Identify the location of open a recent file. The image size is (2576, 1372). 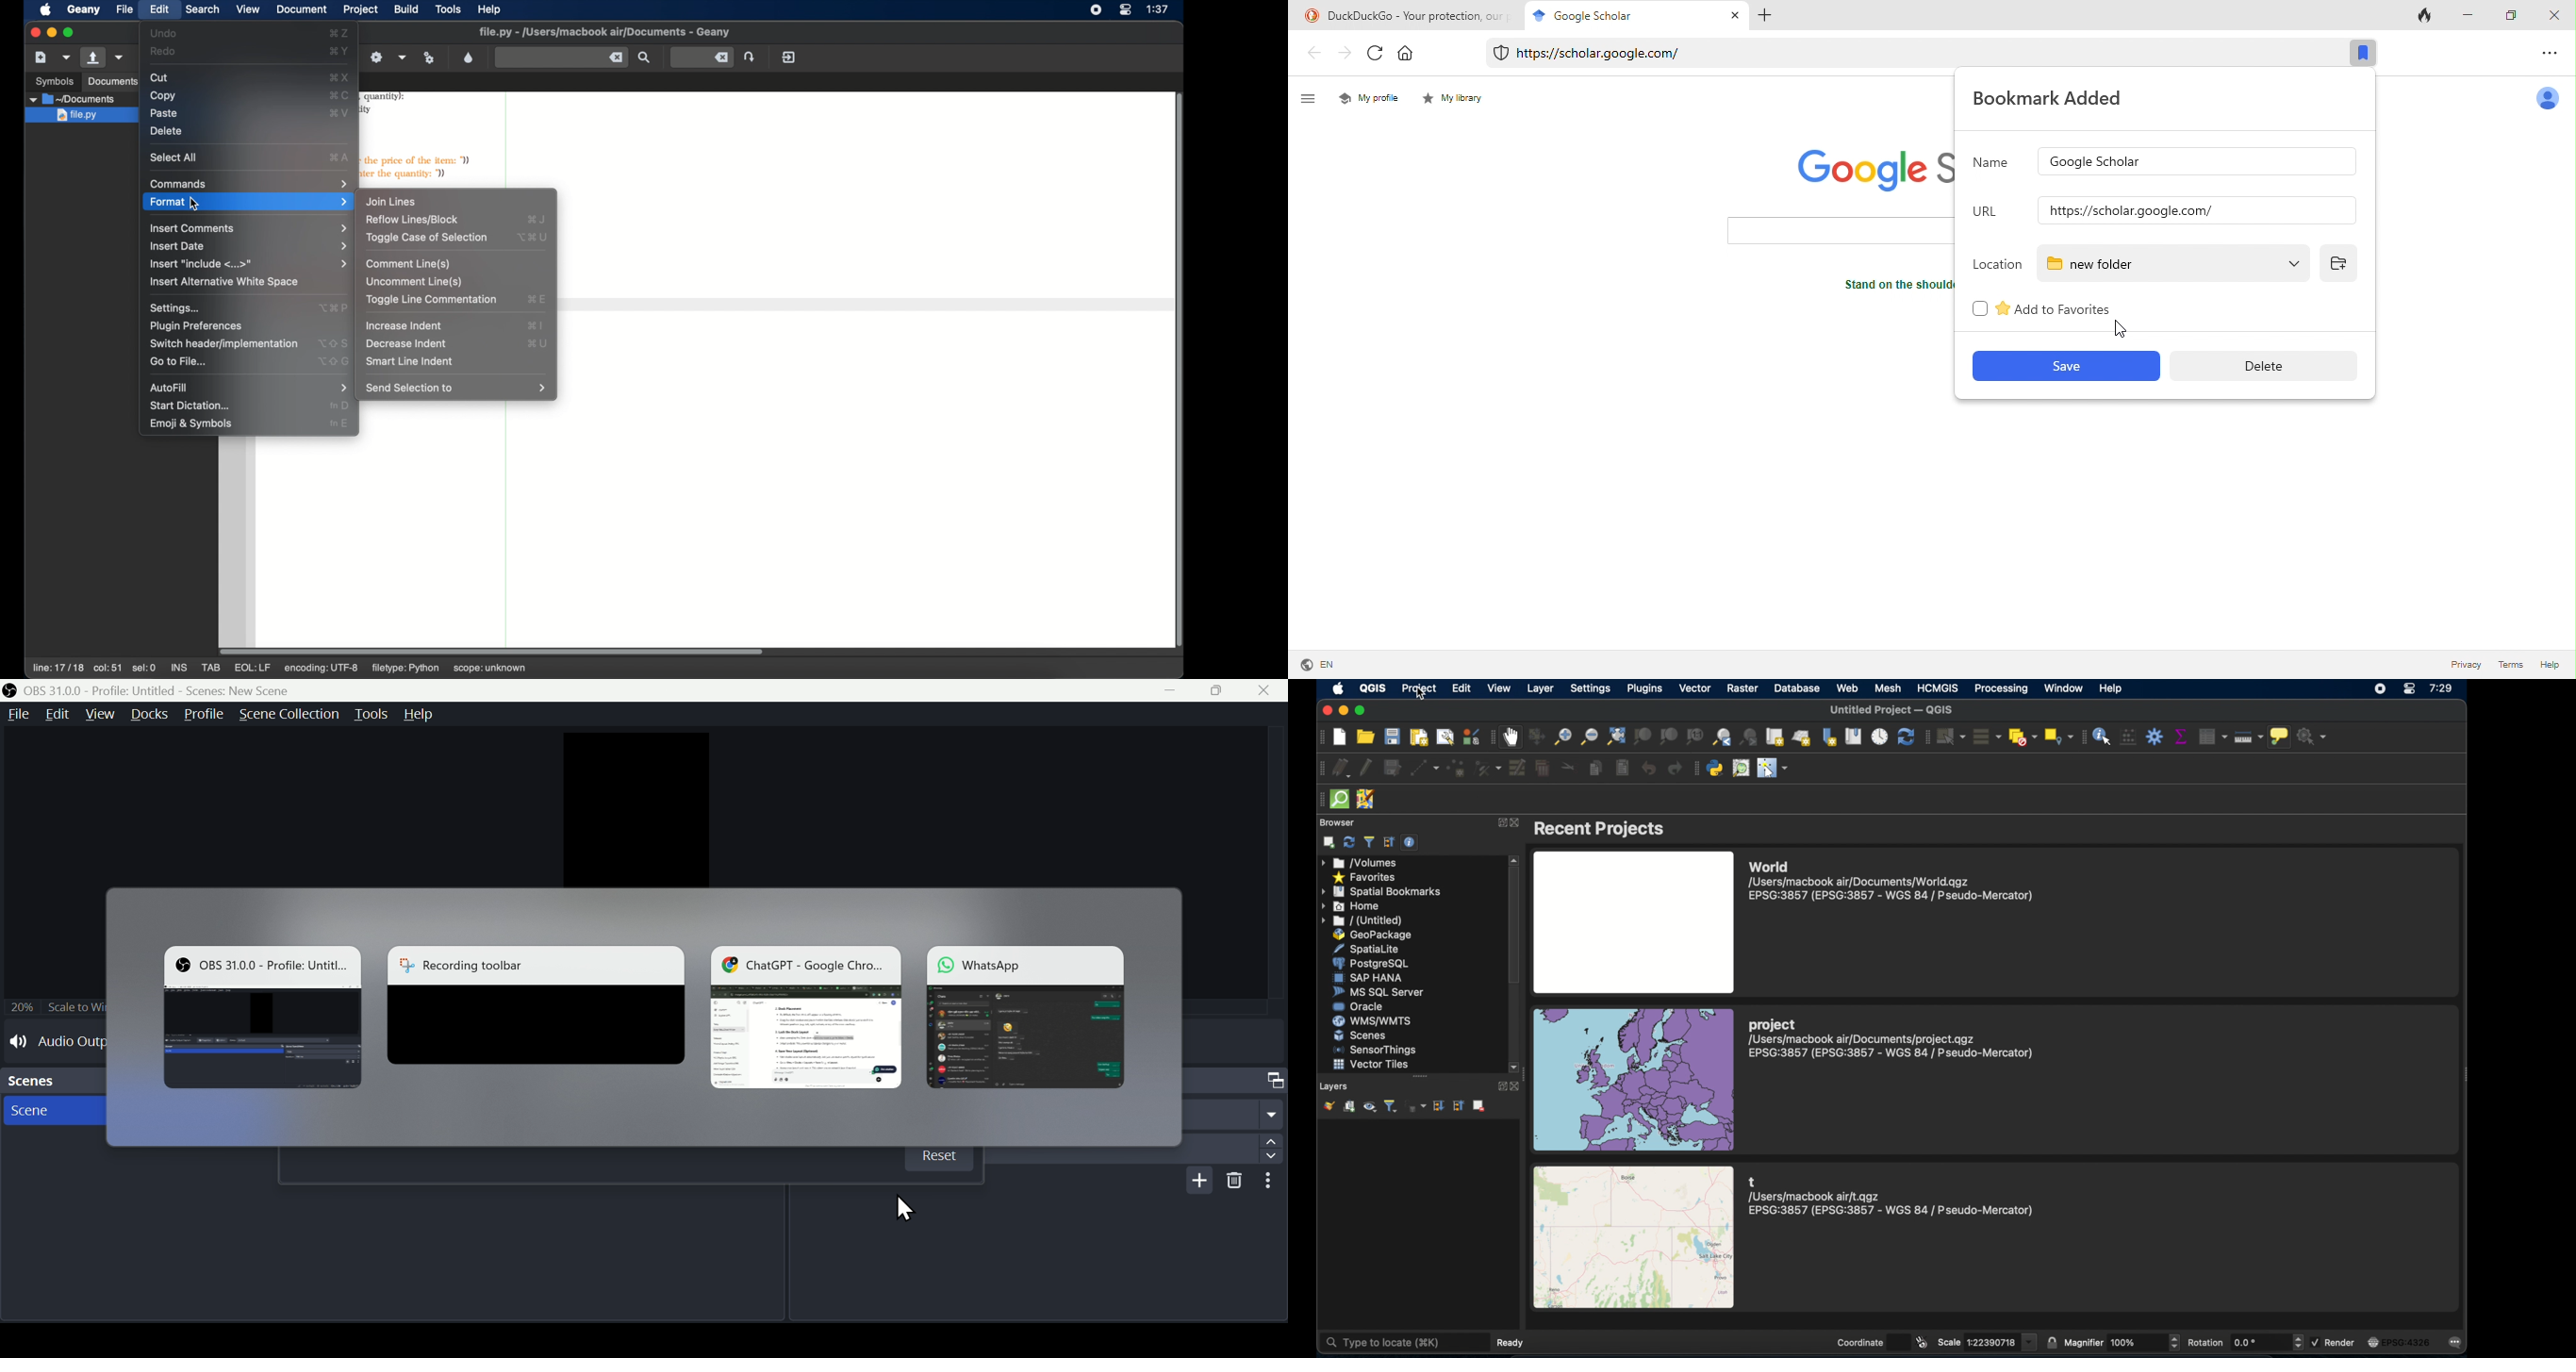
(119, 57).